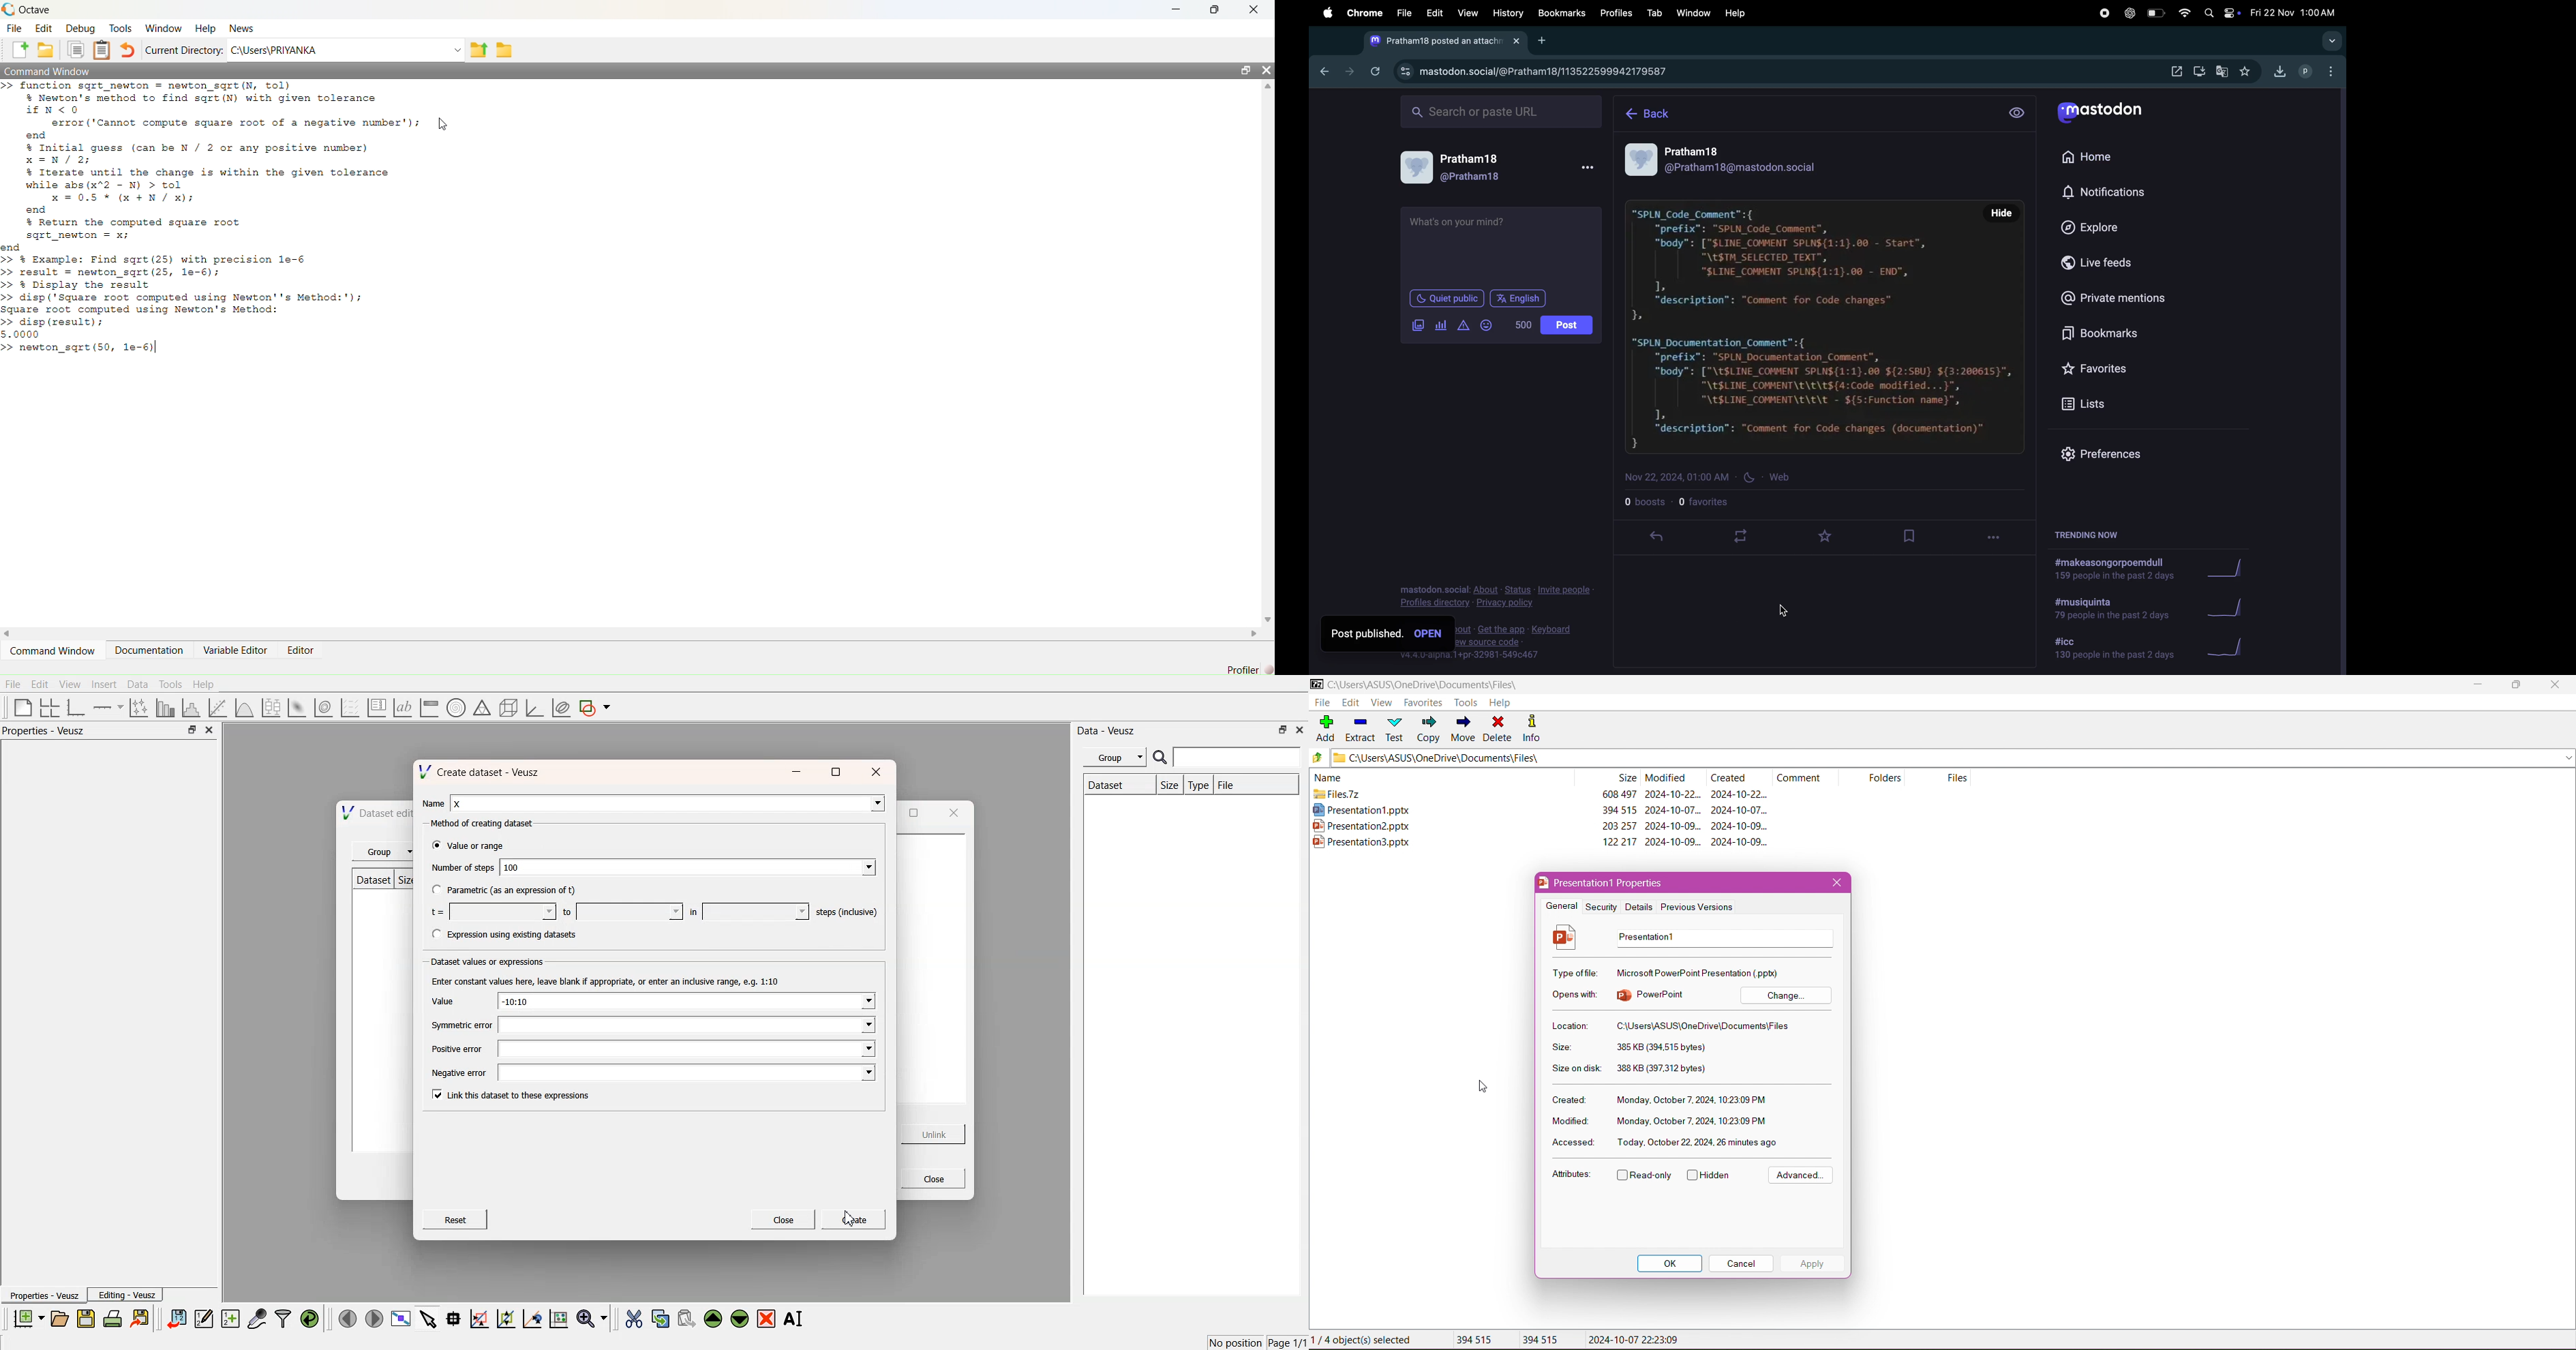  Describe the element at coordinates (2329, 43) in the screenshot. I see `searchtabs` at that location.